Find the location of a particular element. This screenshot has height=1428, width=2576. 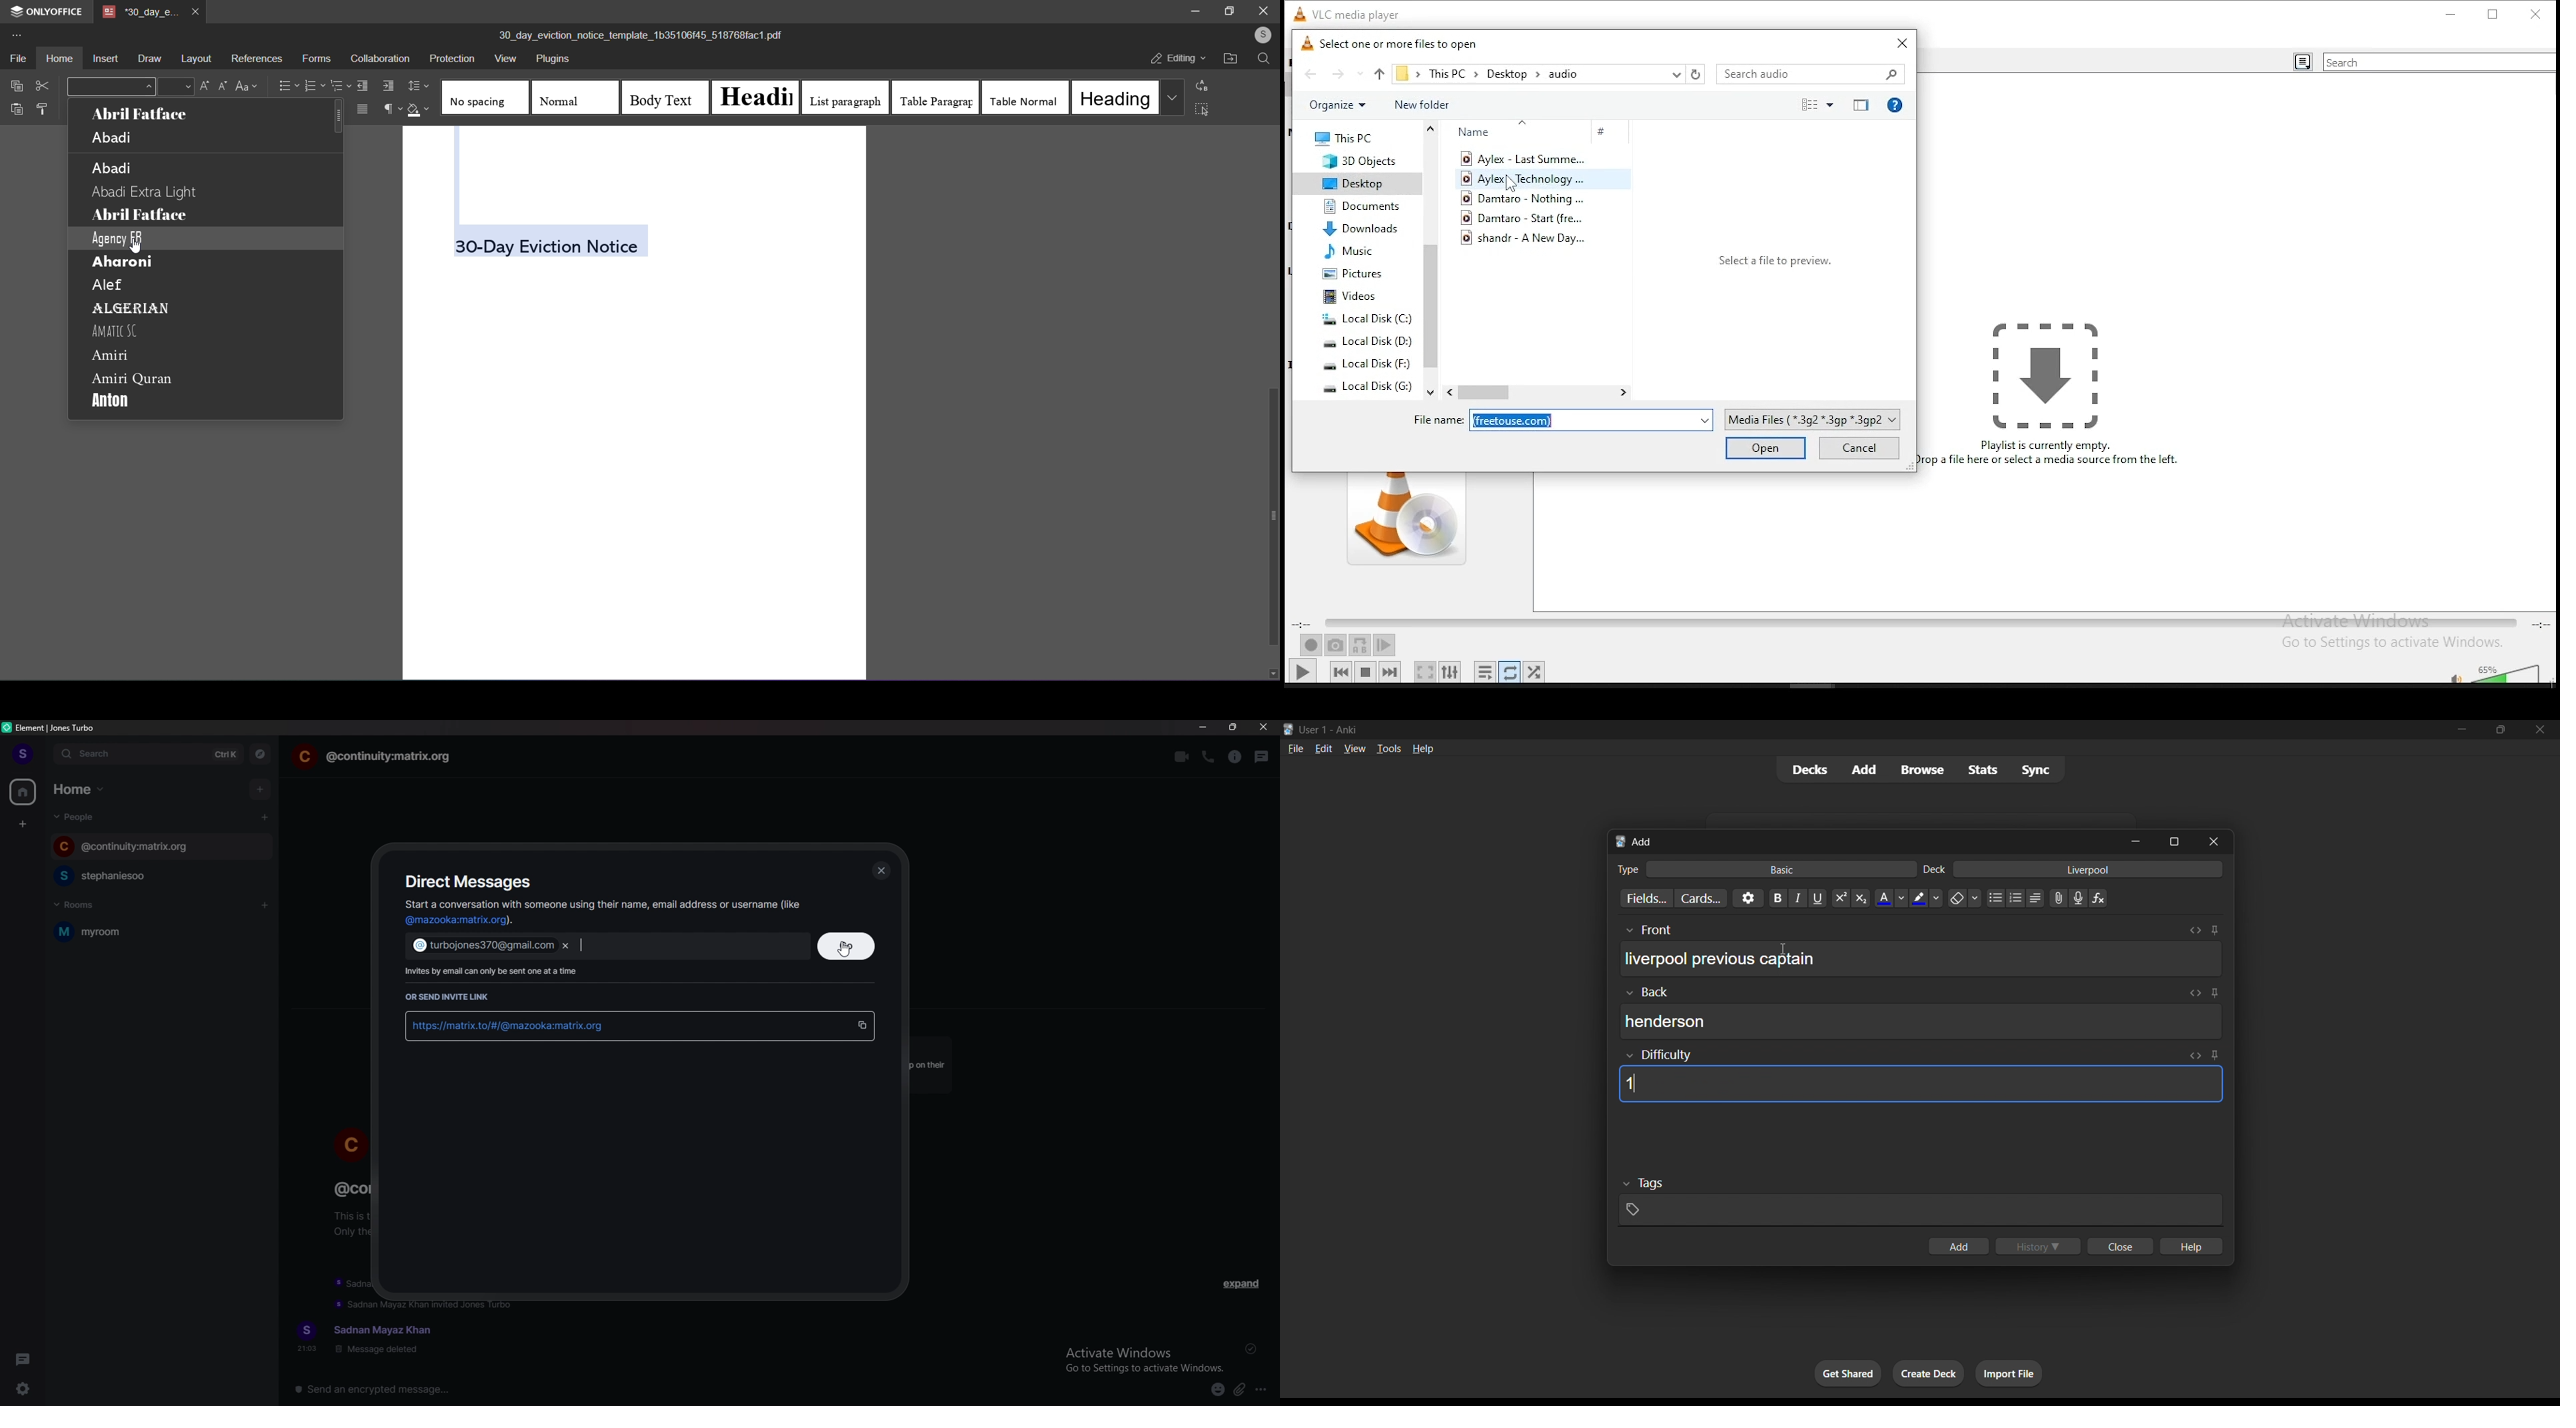

search is located at coordinates (150, 755).